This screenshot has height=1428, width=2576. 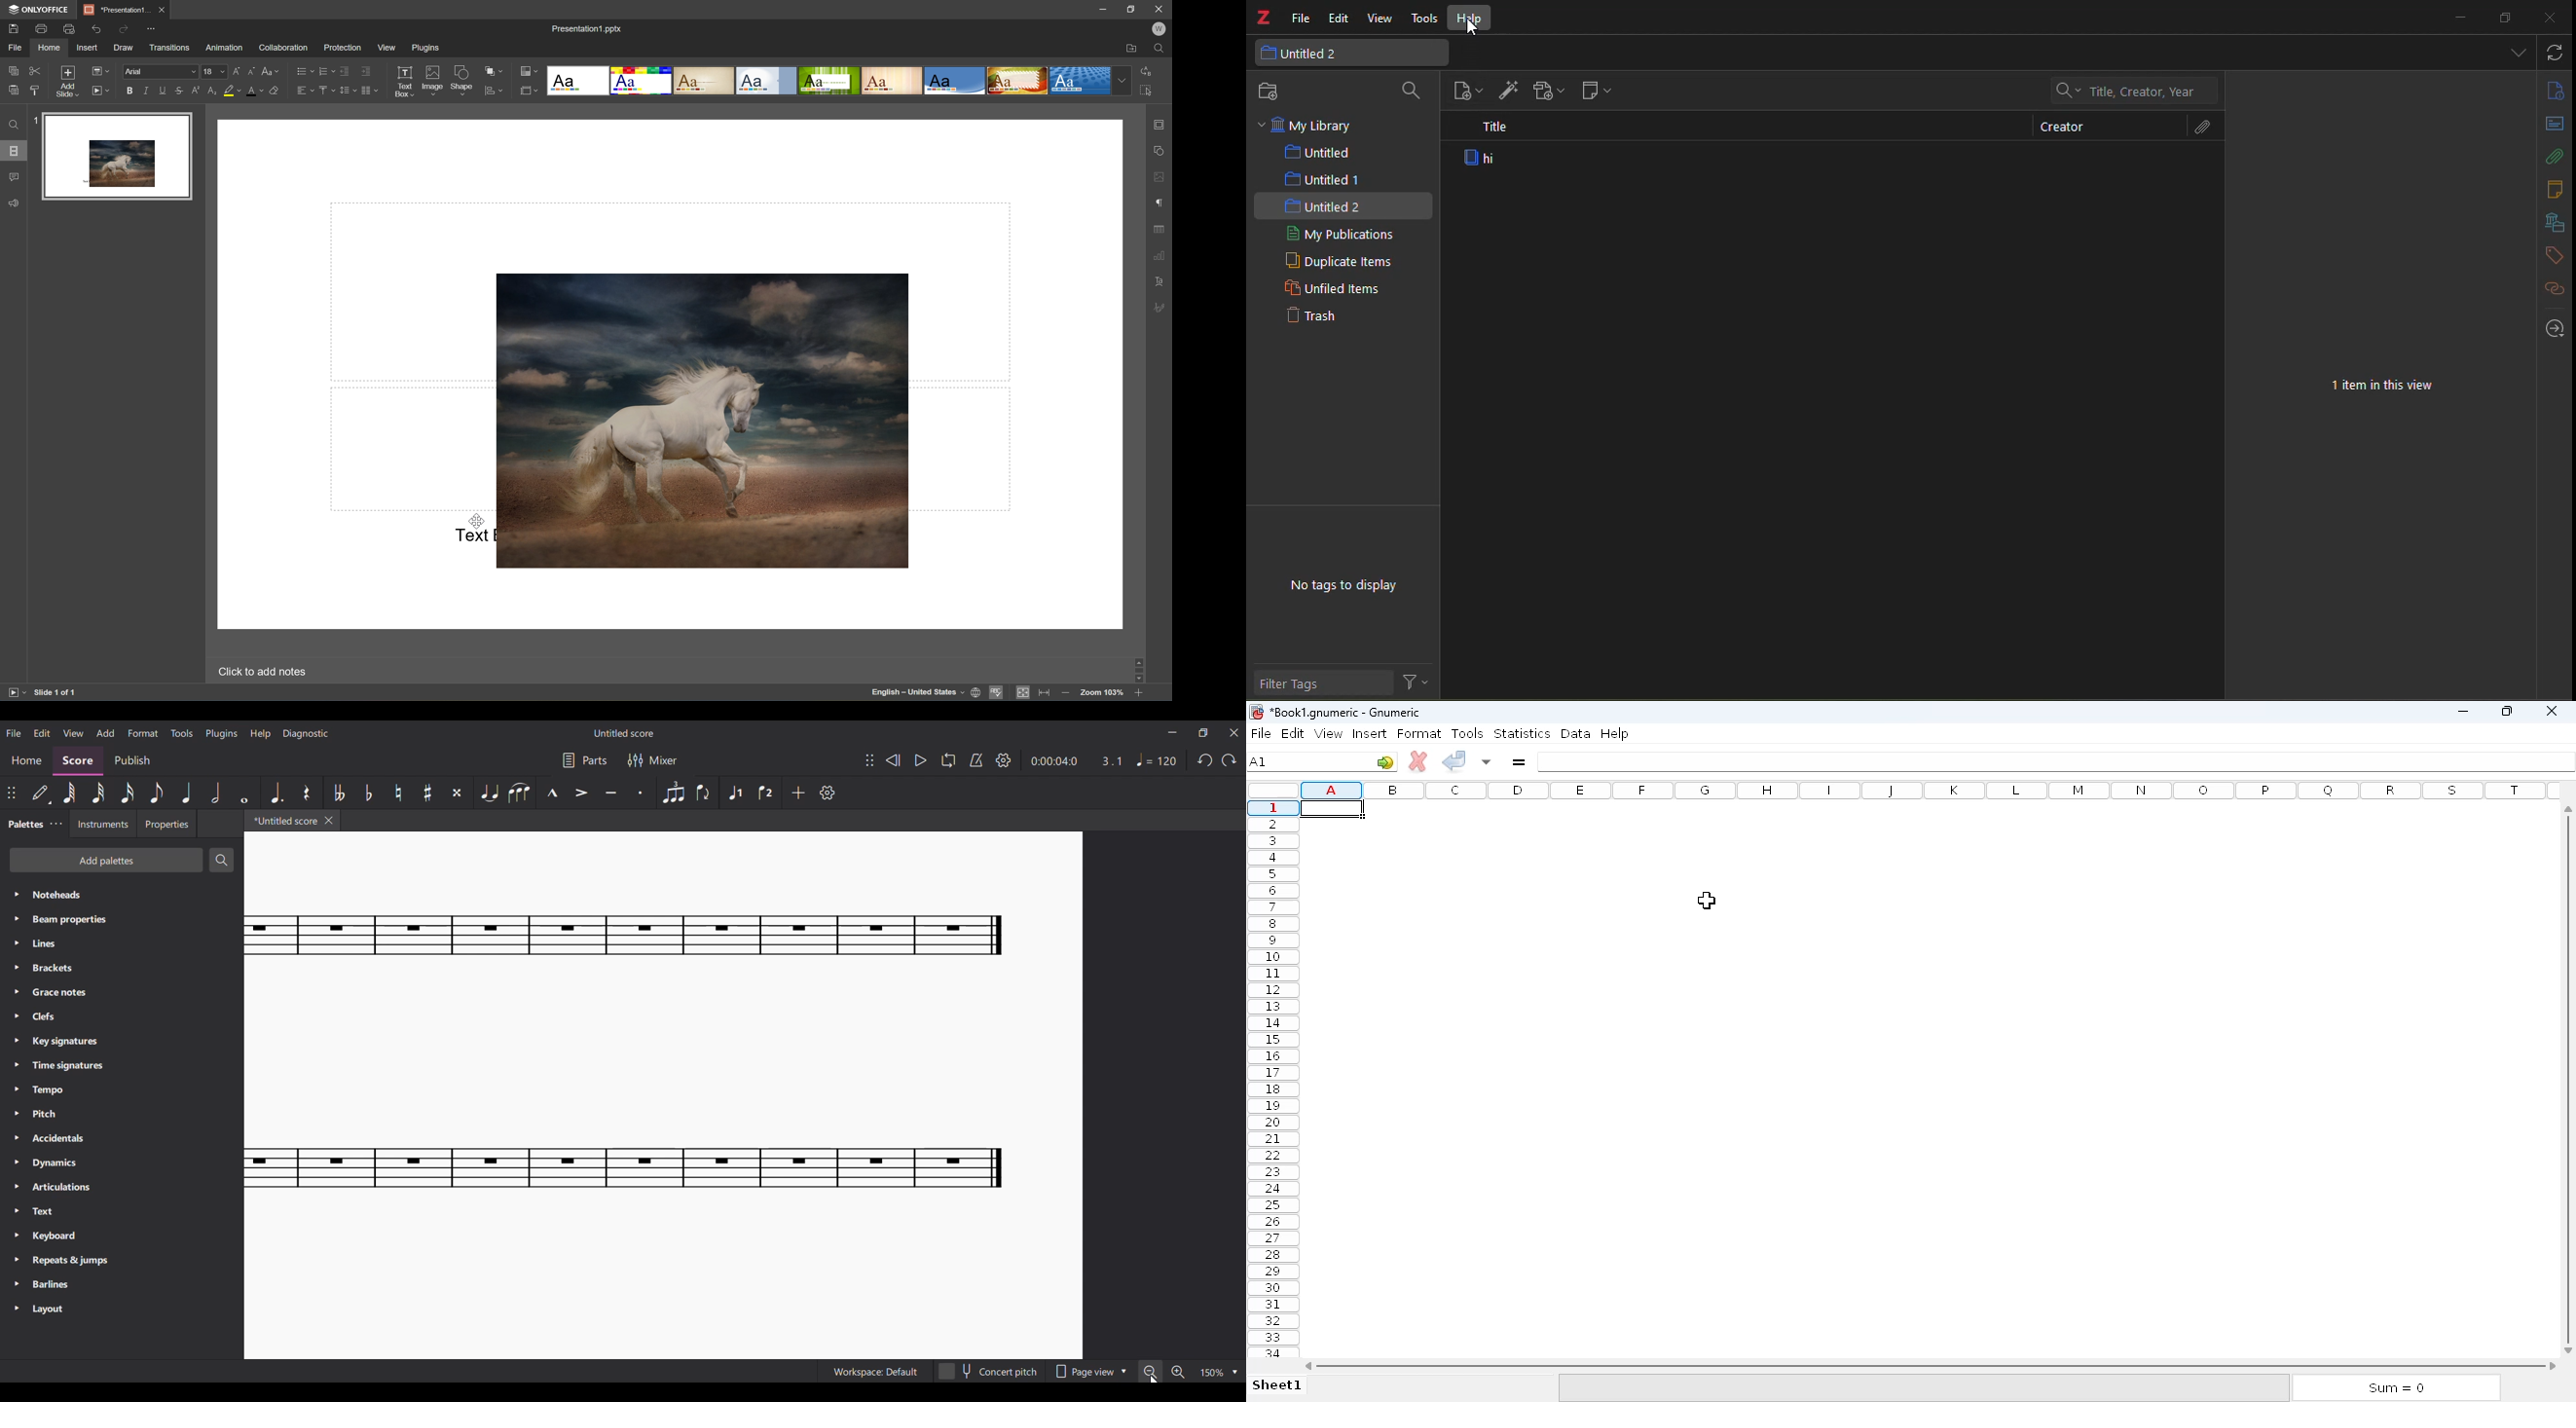 What do you see at coordinates (1125, 80) in the screenshot?
I see `Drop Down` at bounding box center [1125, 80].